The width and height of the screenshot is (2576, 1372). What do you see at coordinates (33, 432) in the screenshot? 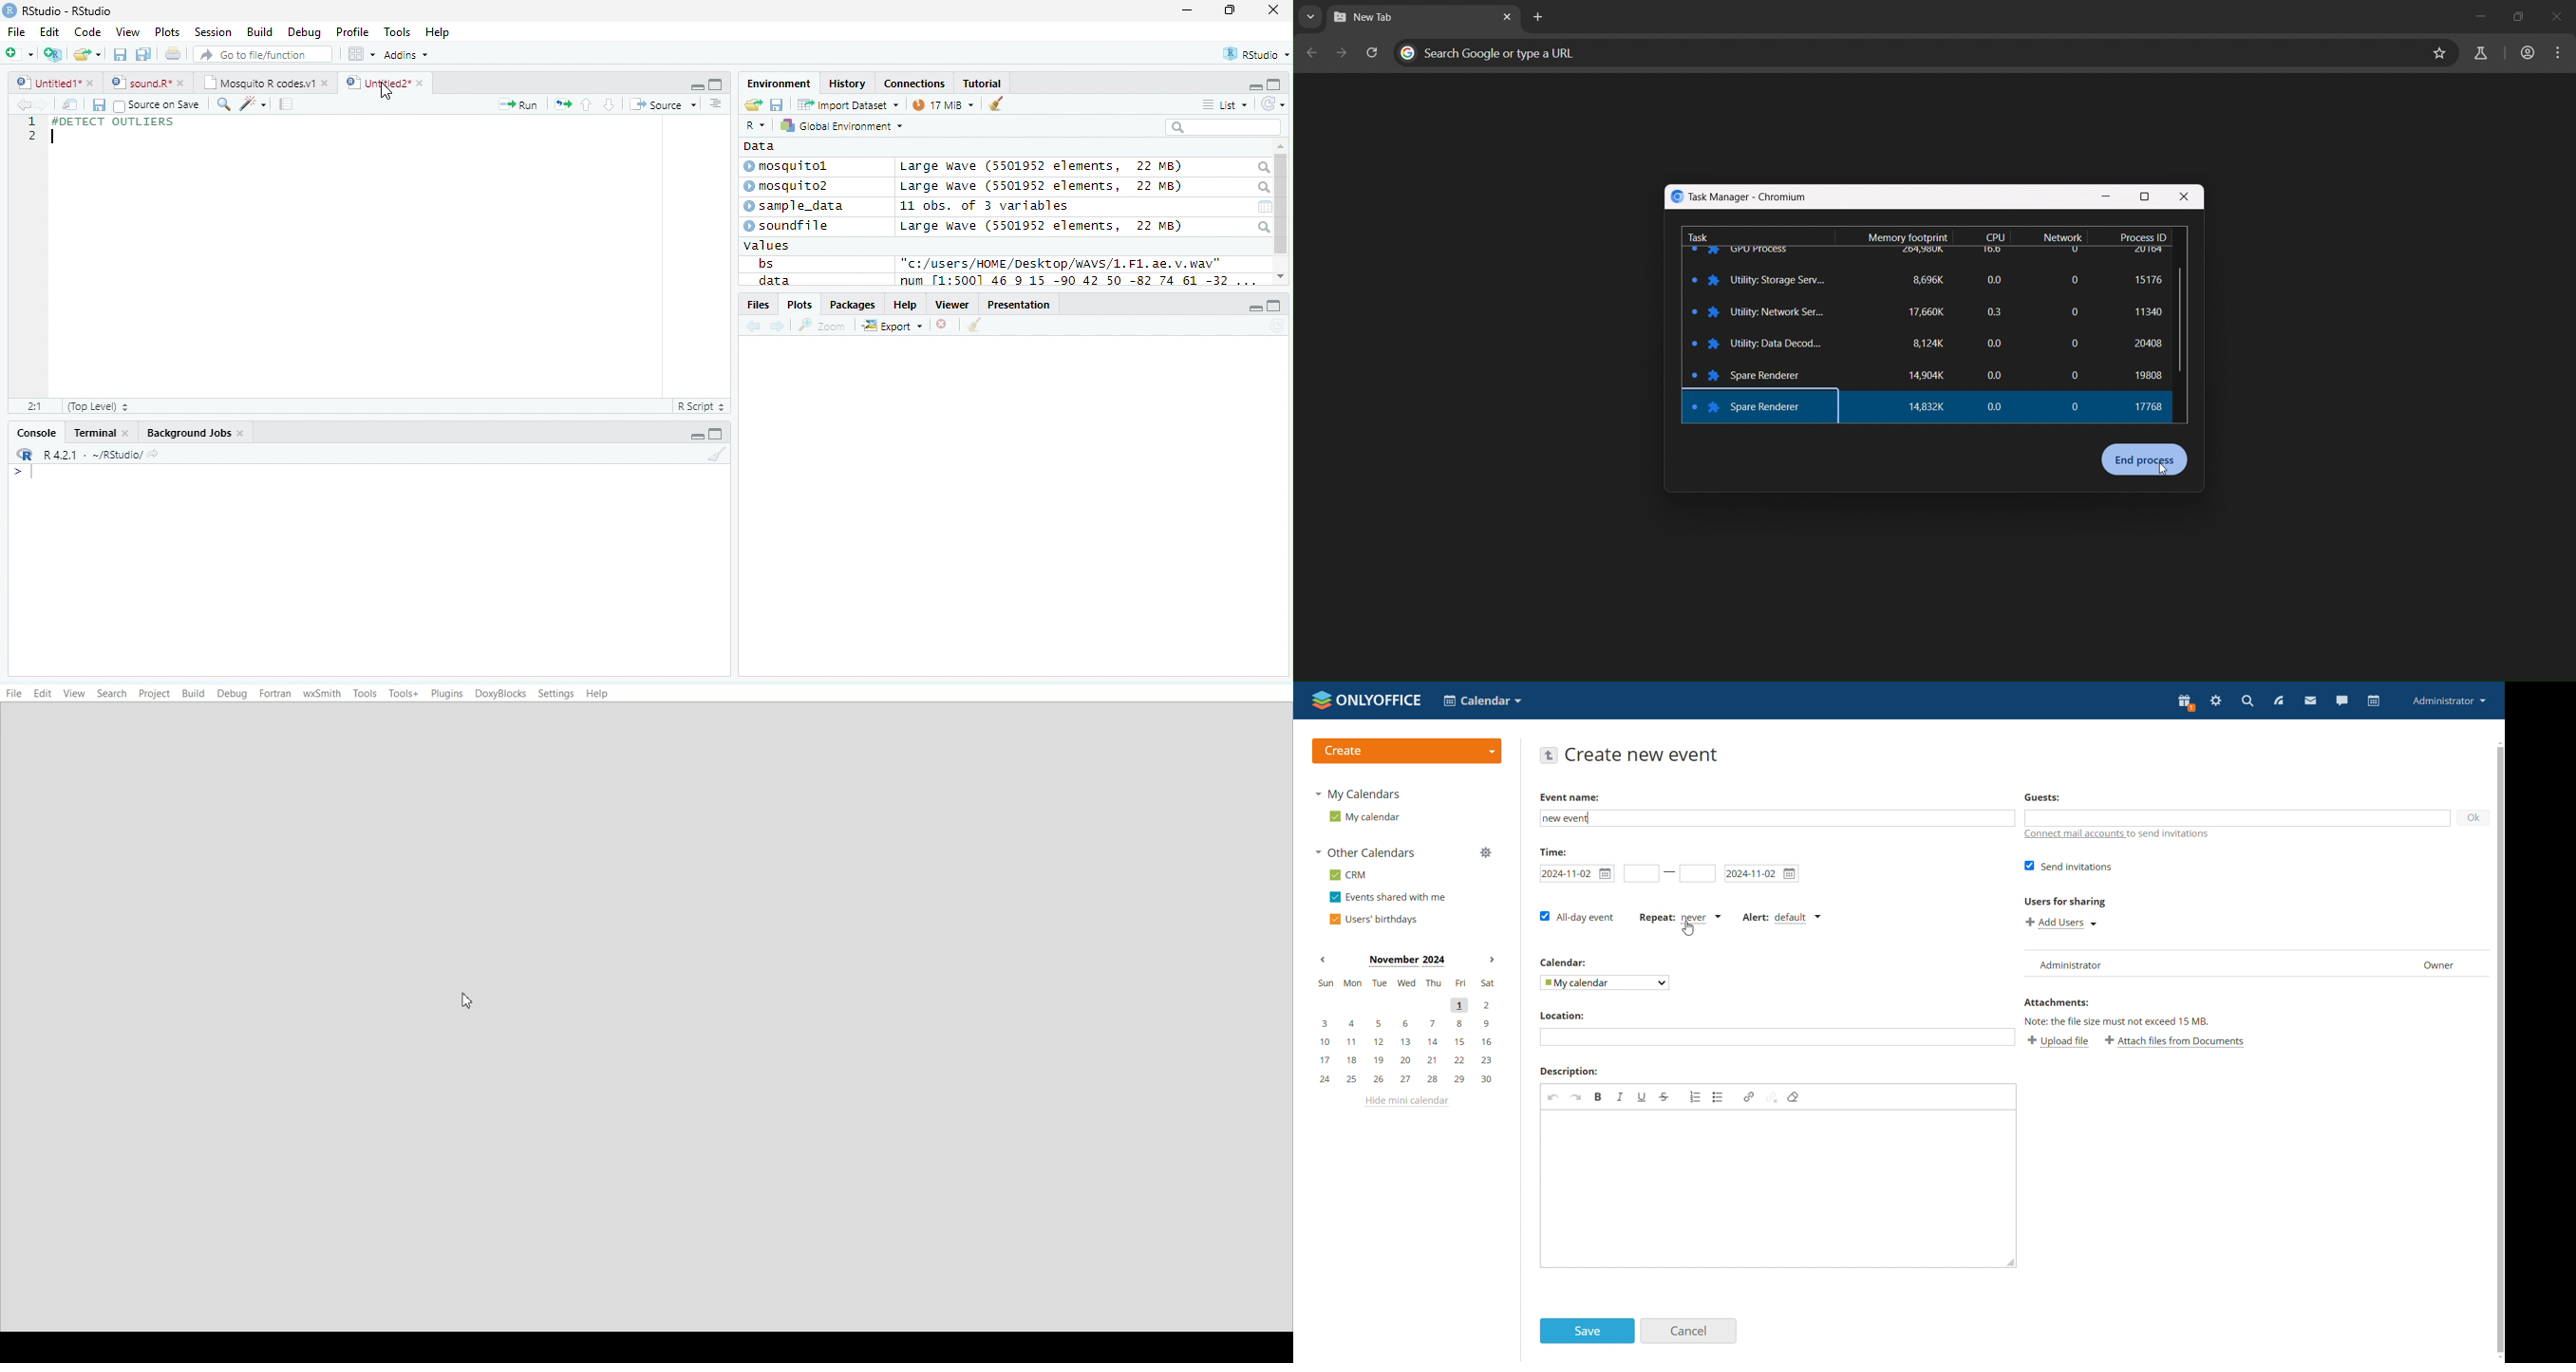
I see `Console` at bounding box center [33, 432].